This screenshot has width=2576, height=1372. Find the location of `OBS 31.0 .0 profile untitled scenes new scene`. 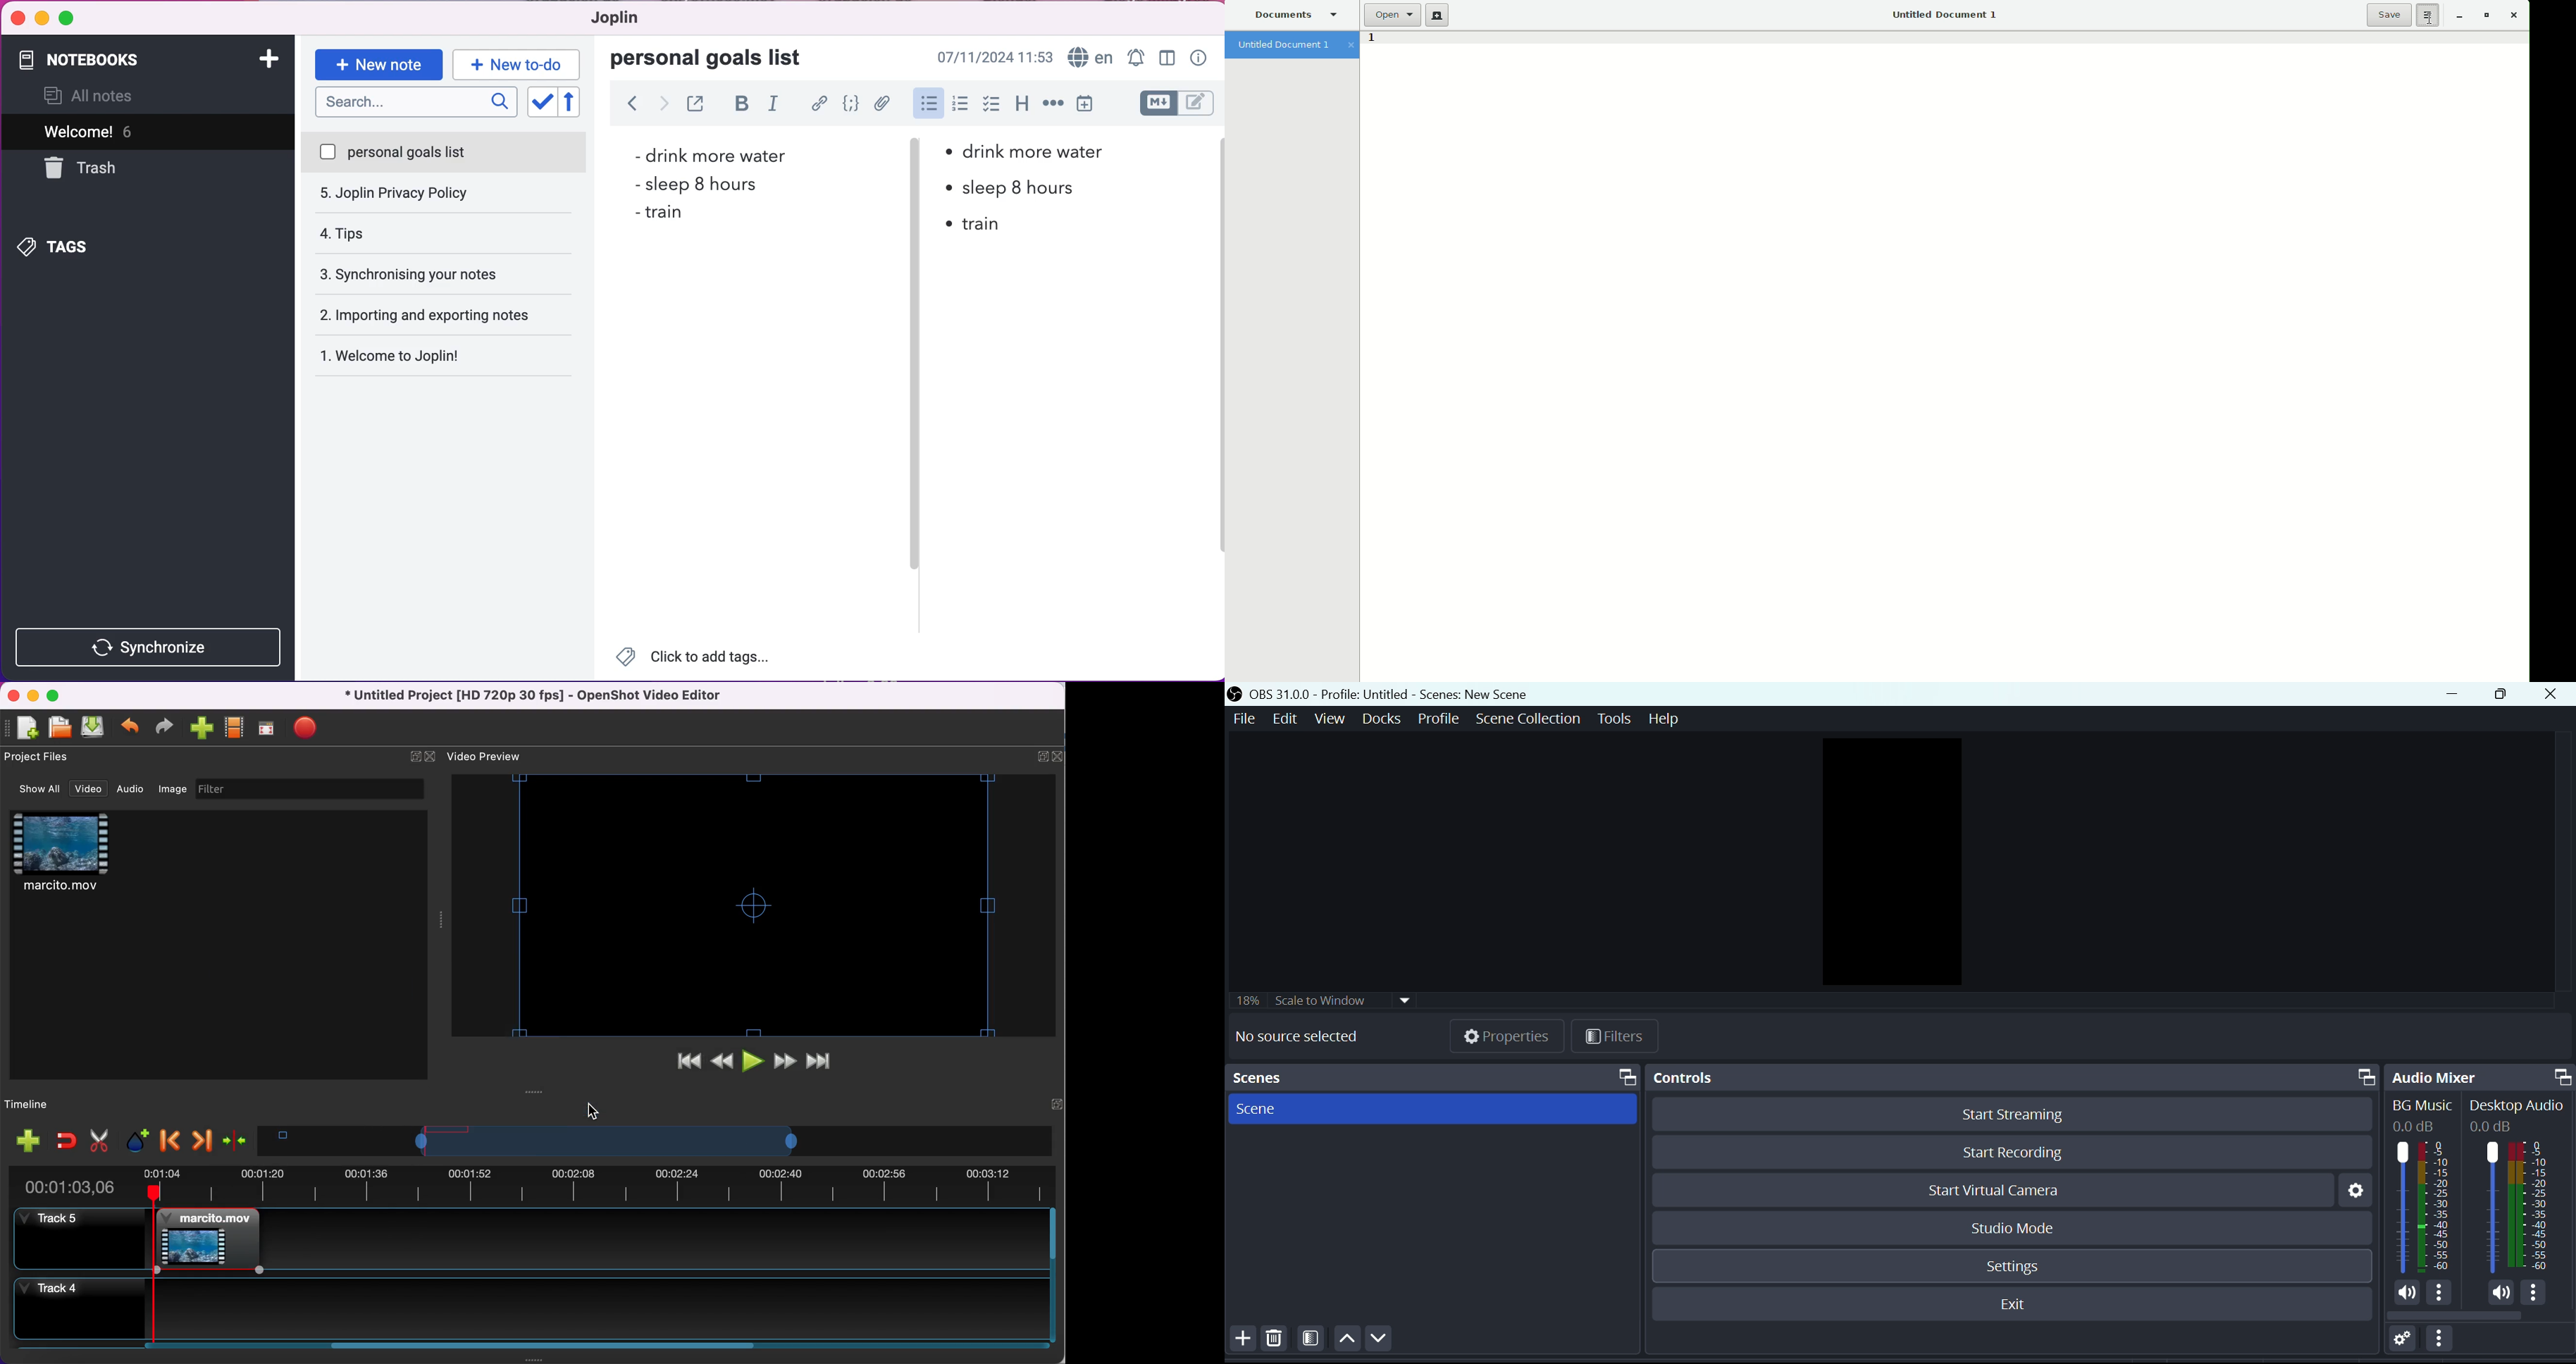

OBS 31.0 .0 profile untitled scenes new scene is located at coordinates (1394, 694).